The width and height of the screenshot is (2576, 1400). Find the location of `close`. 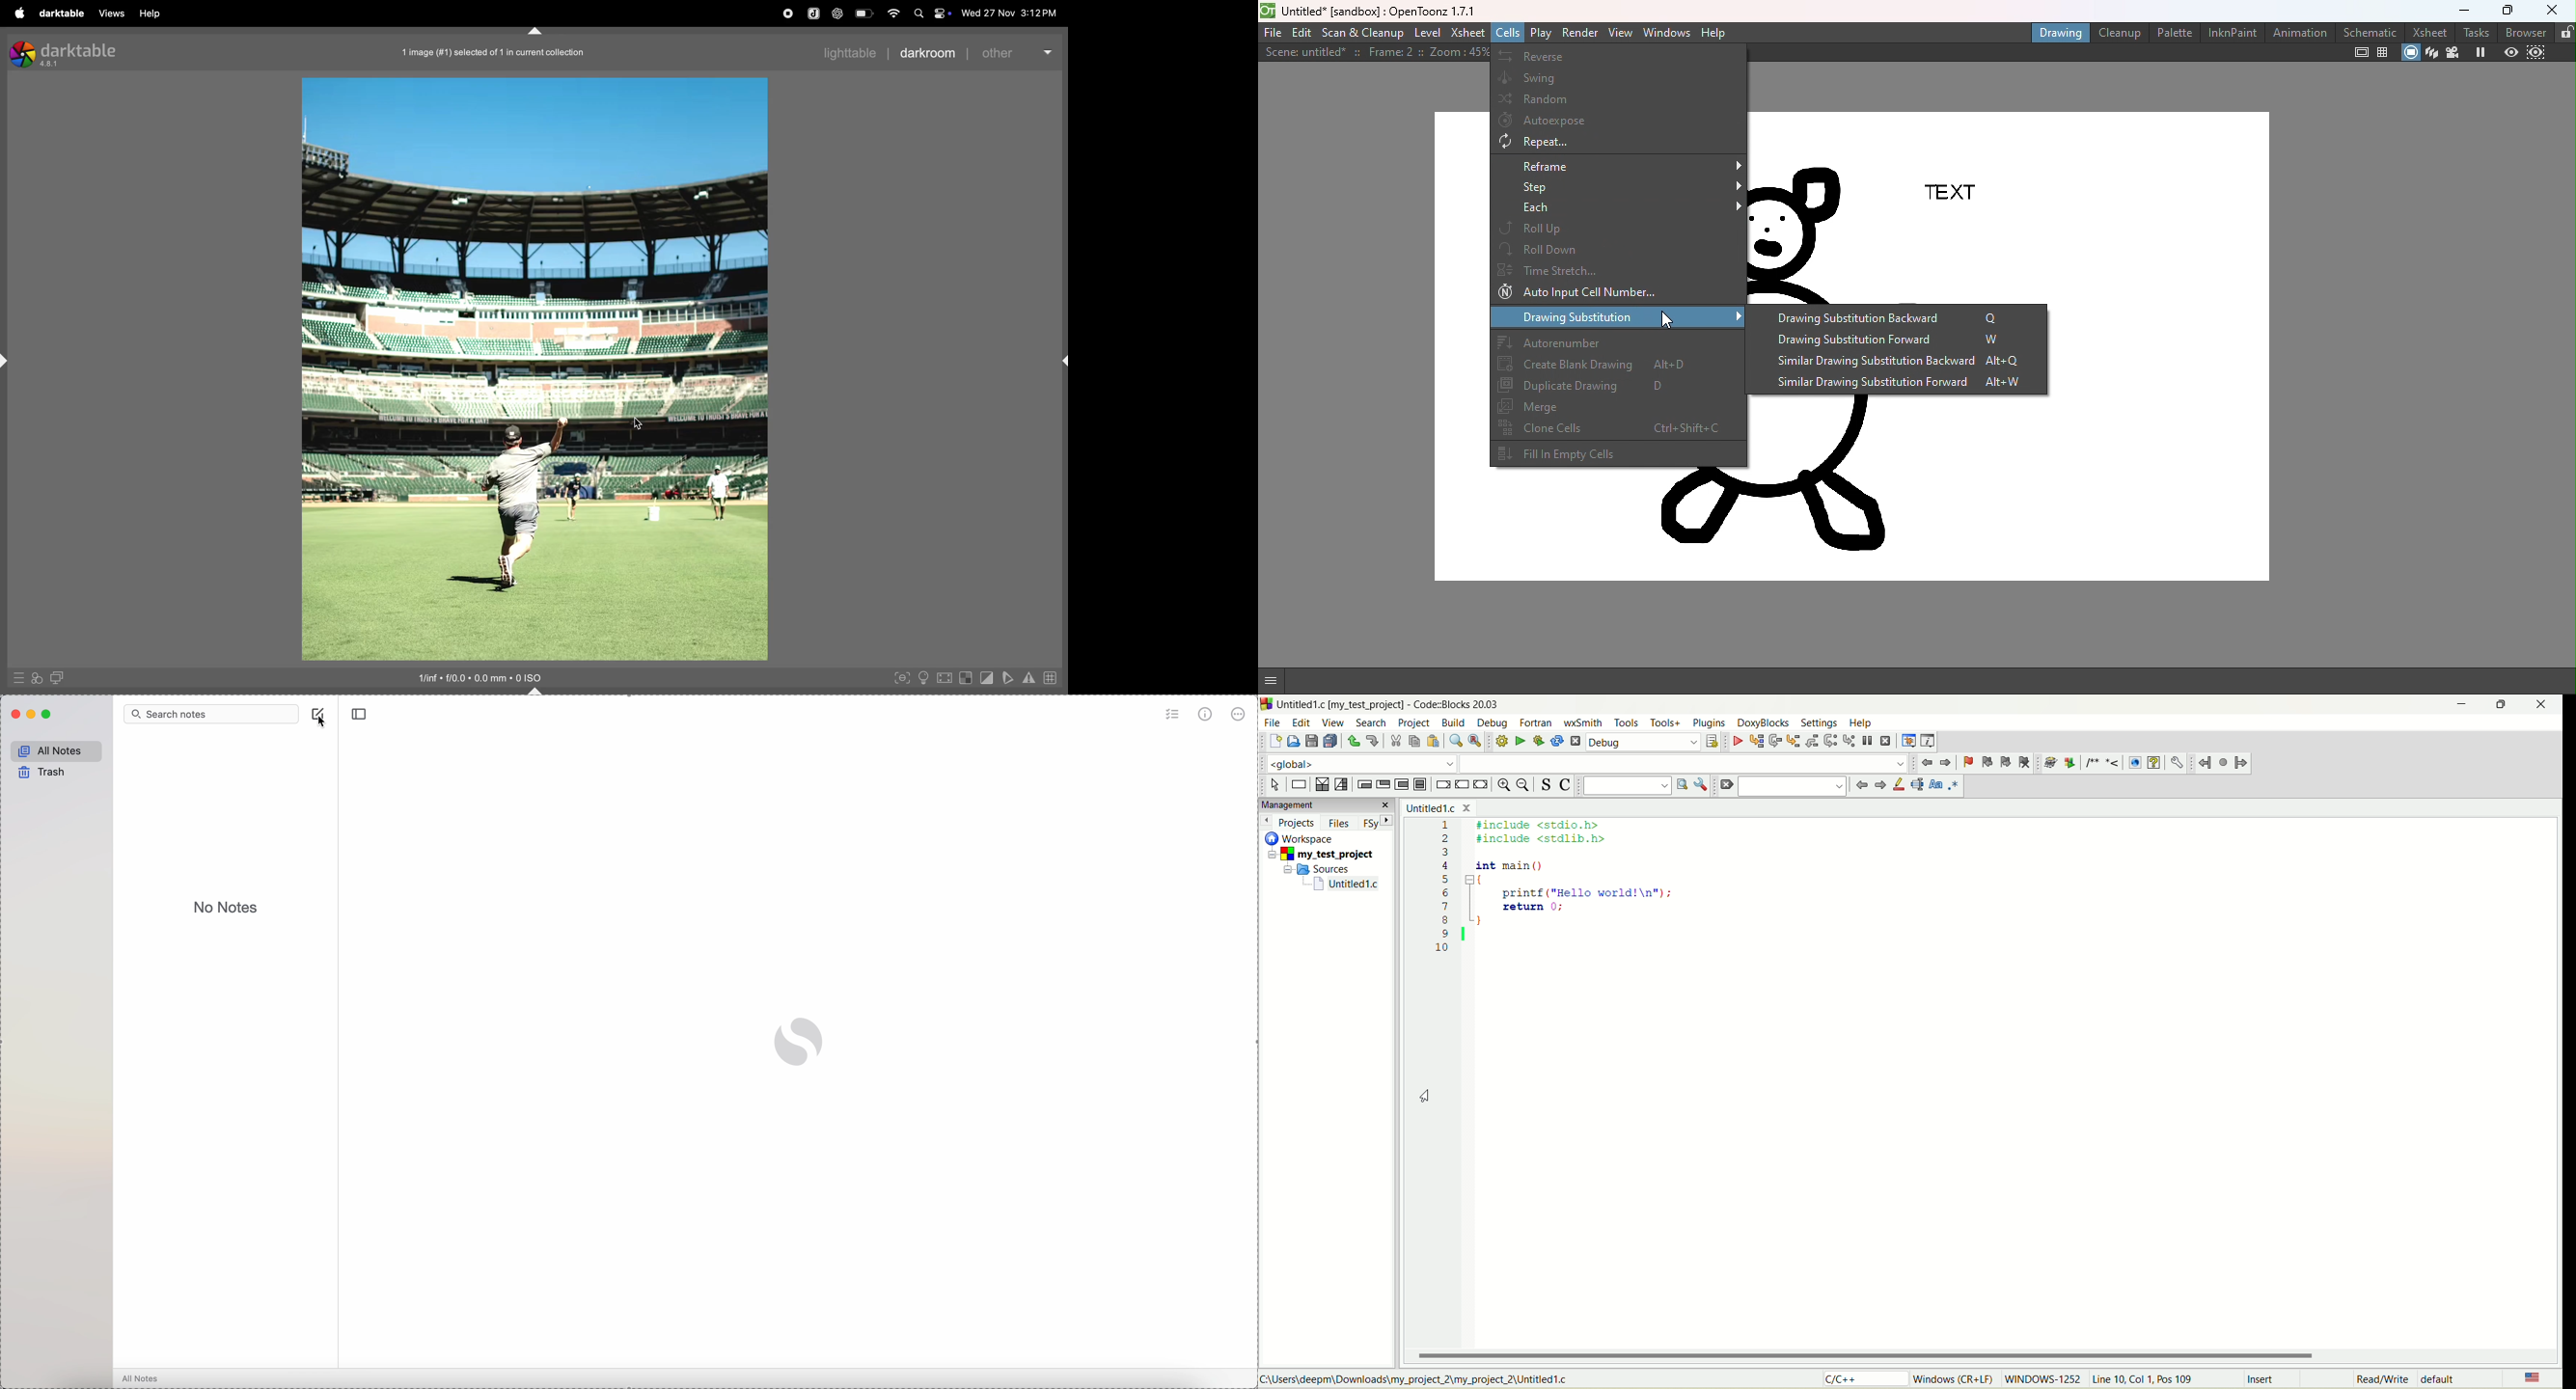

close is located at coordinates (2547, 703).